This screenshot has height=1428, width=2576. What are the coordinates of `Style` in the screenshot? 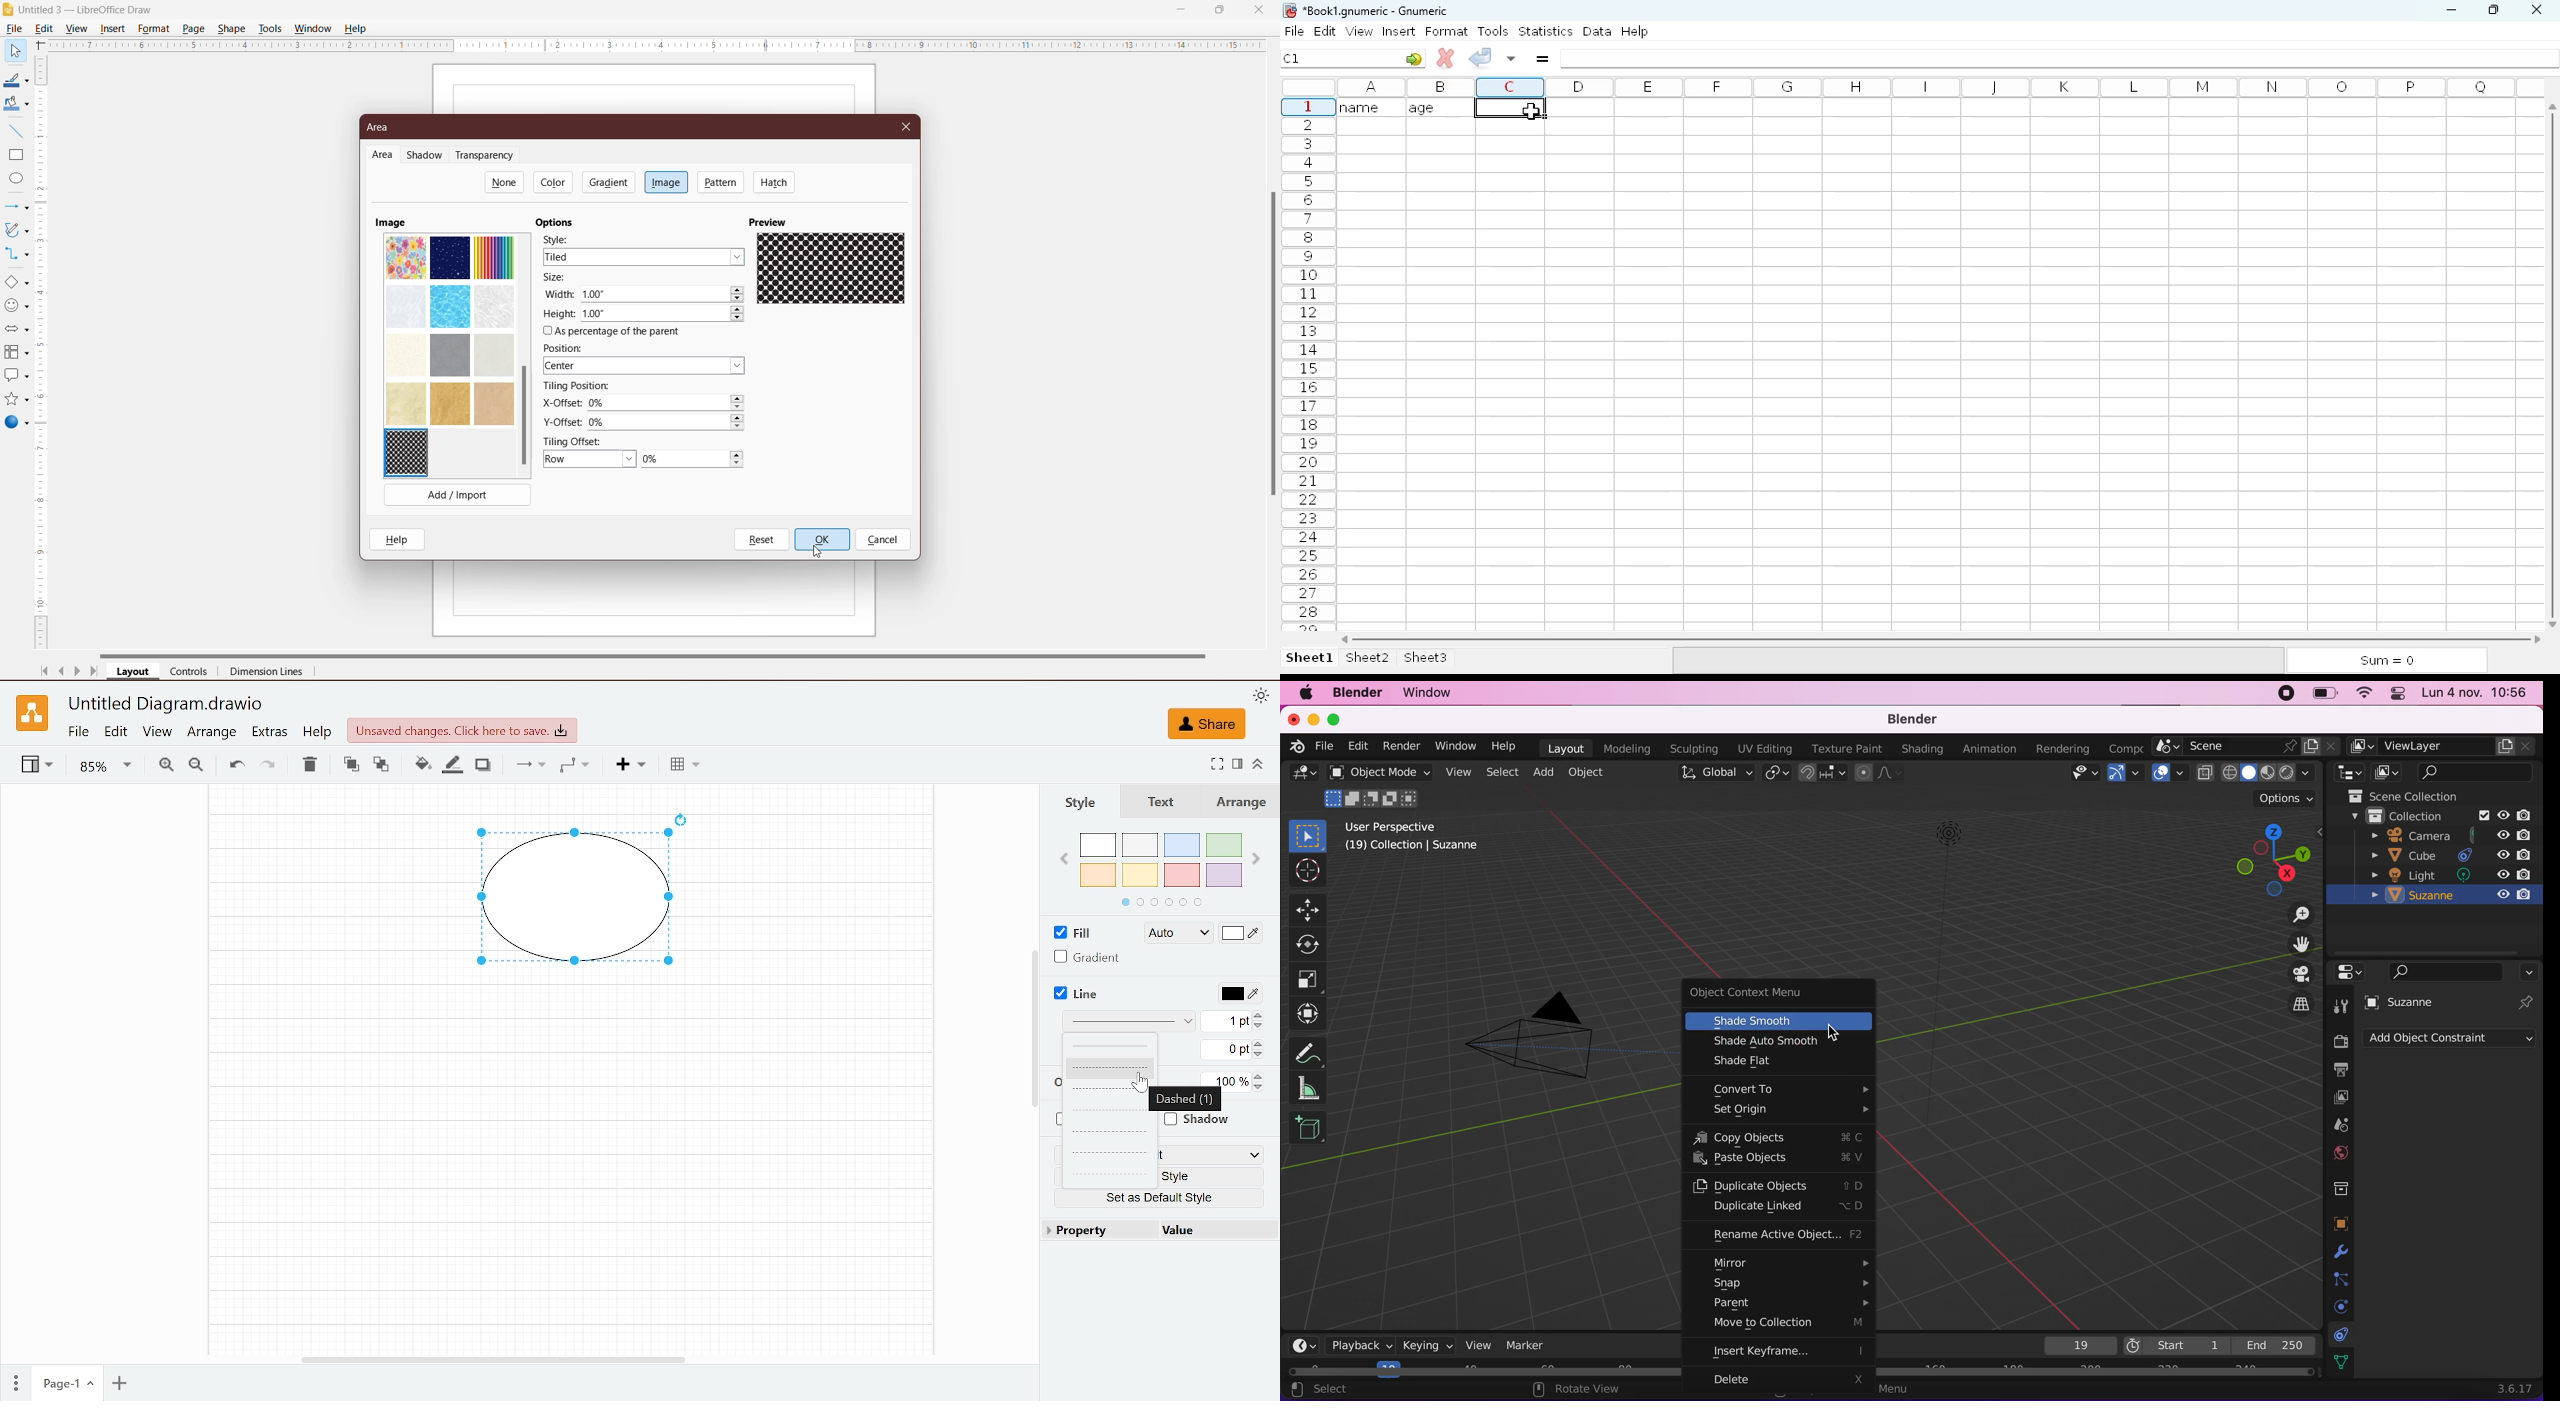 It's located at (561, 239).